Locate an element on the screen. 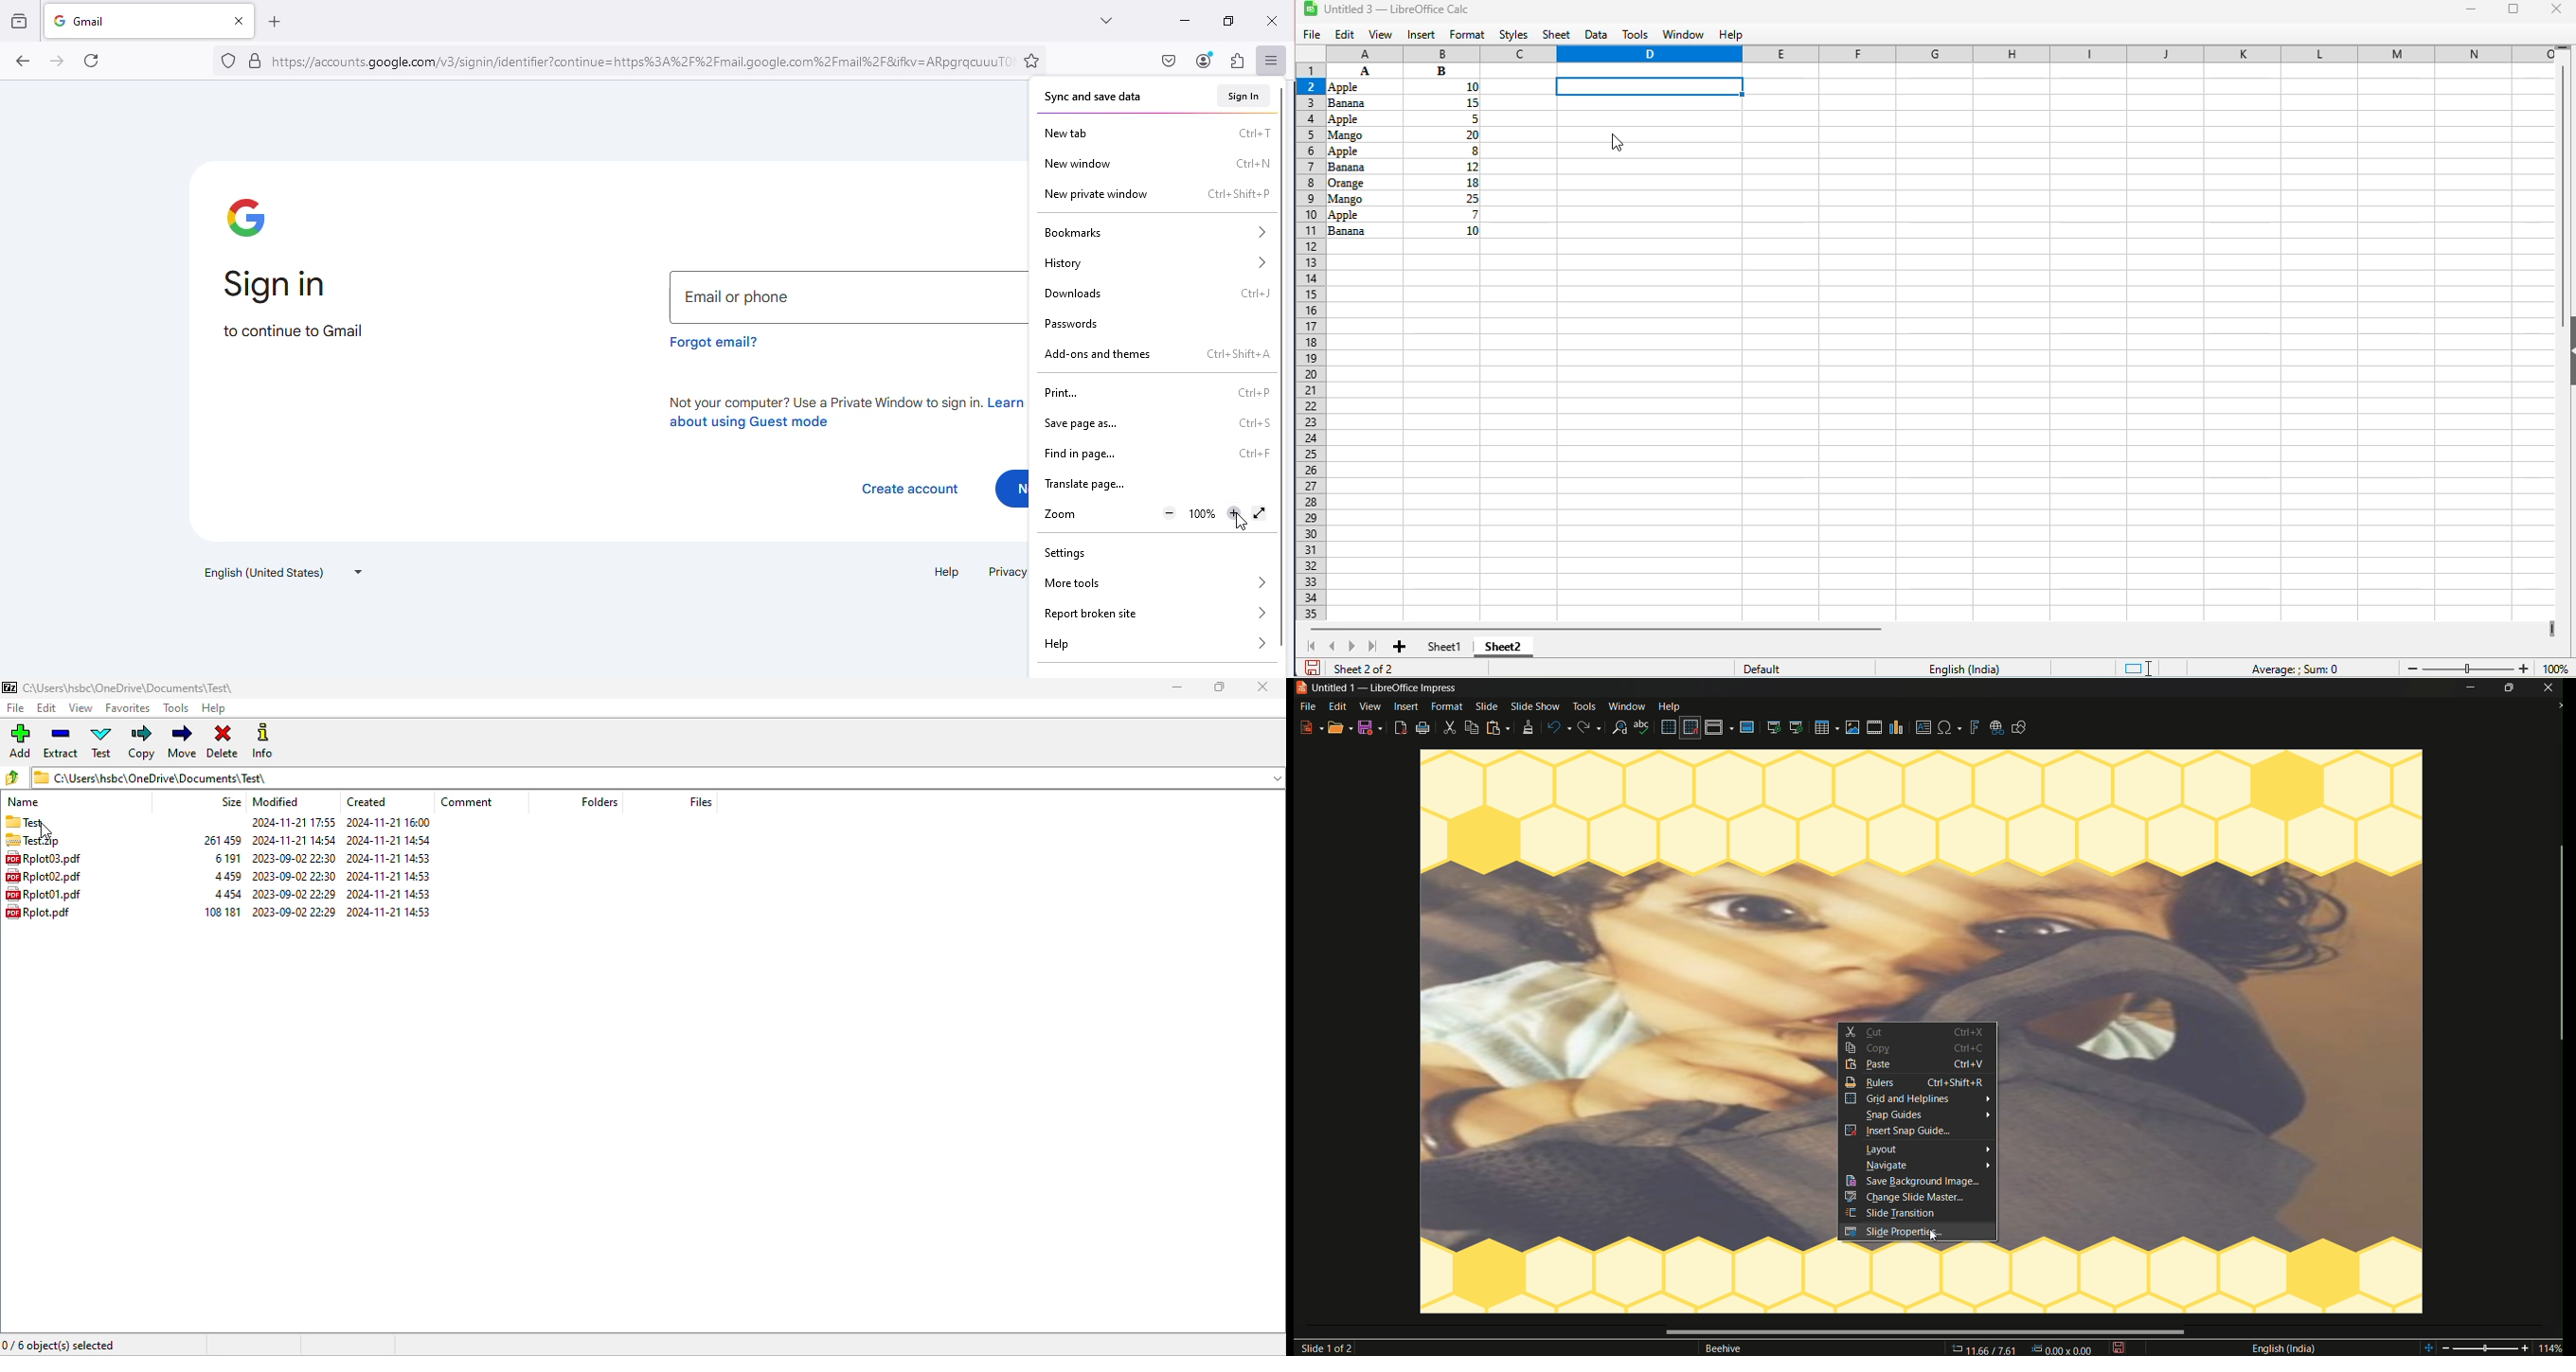 The image size is (2576, 1372). comment is located at coordinates (468, 801).